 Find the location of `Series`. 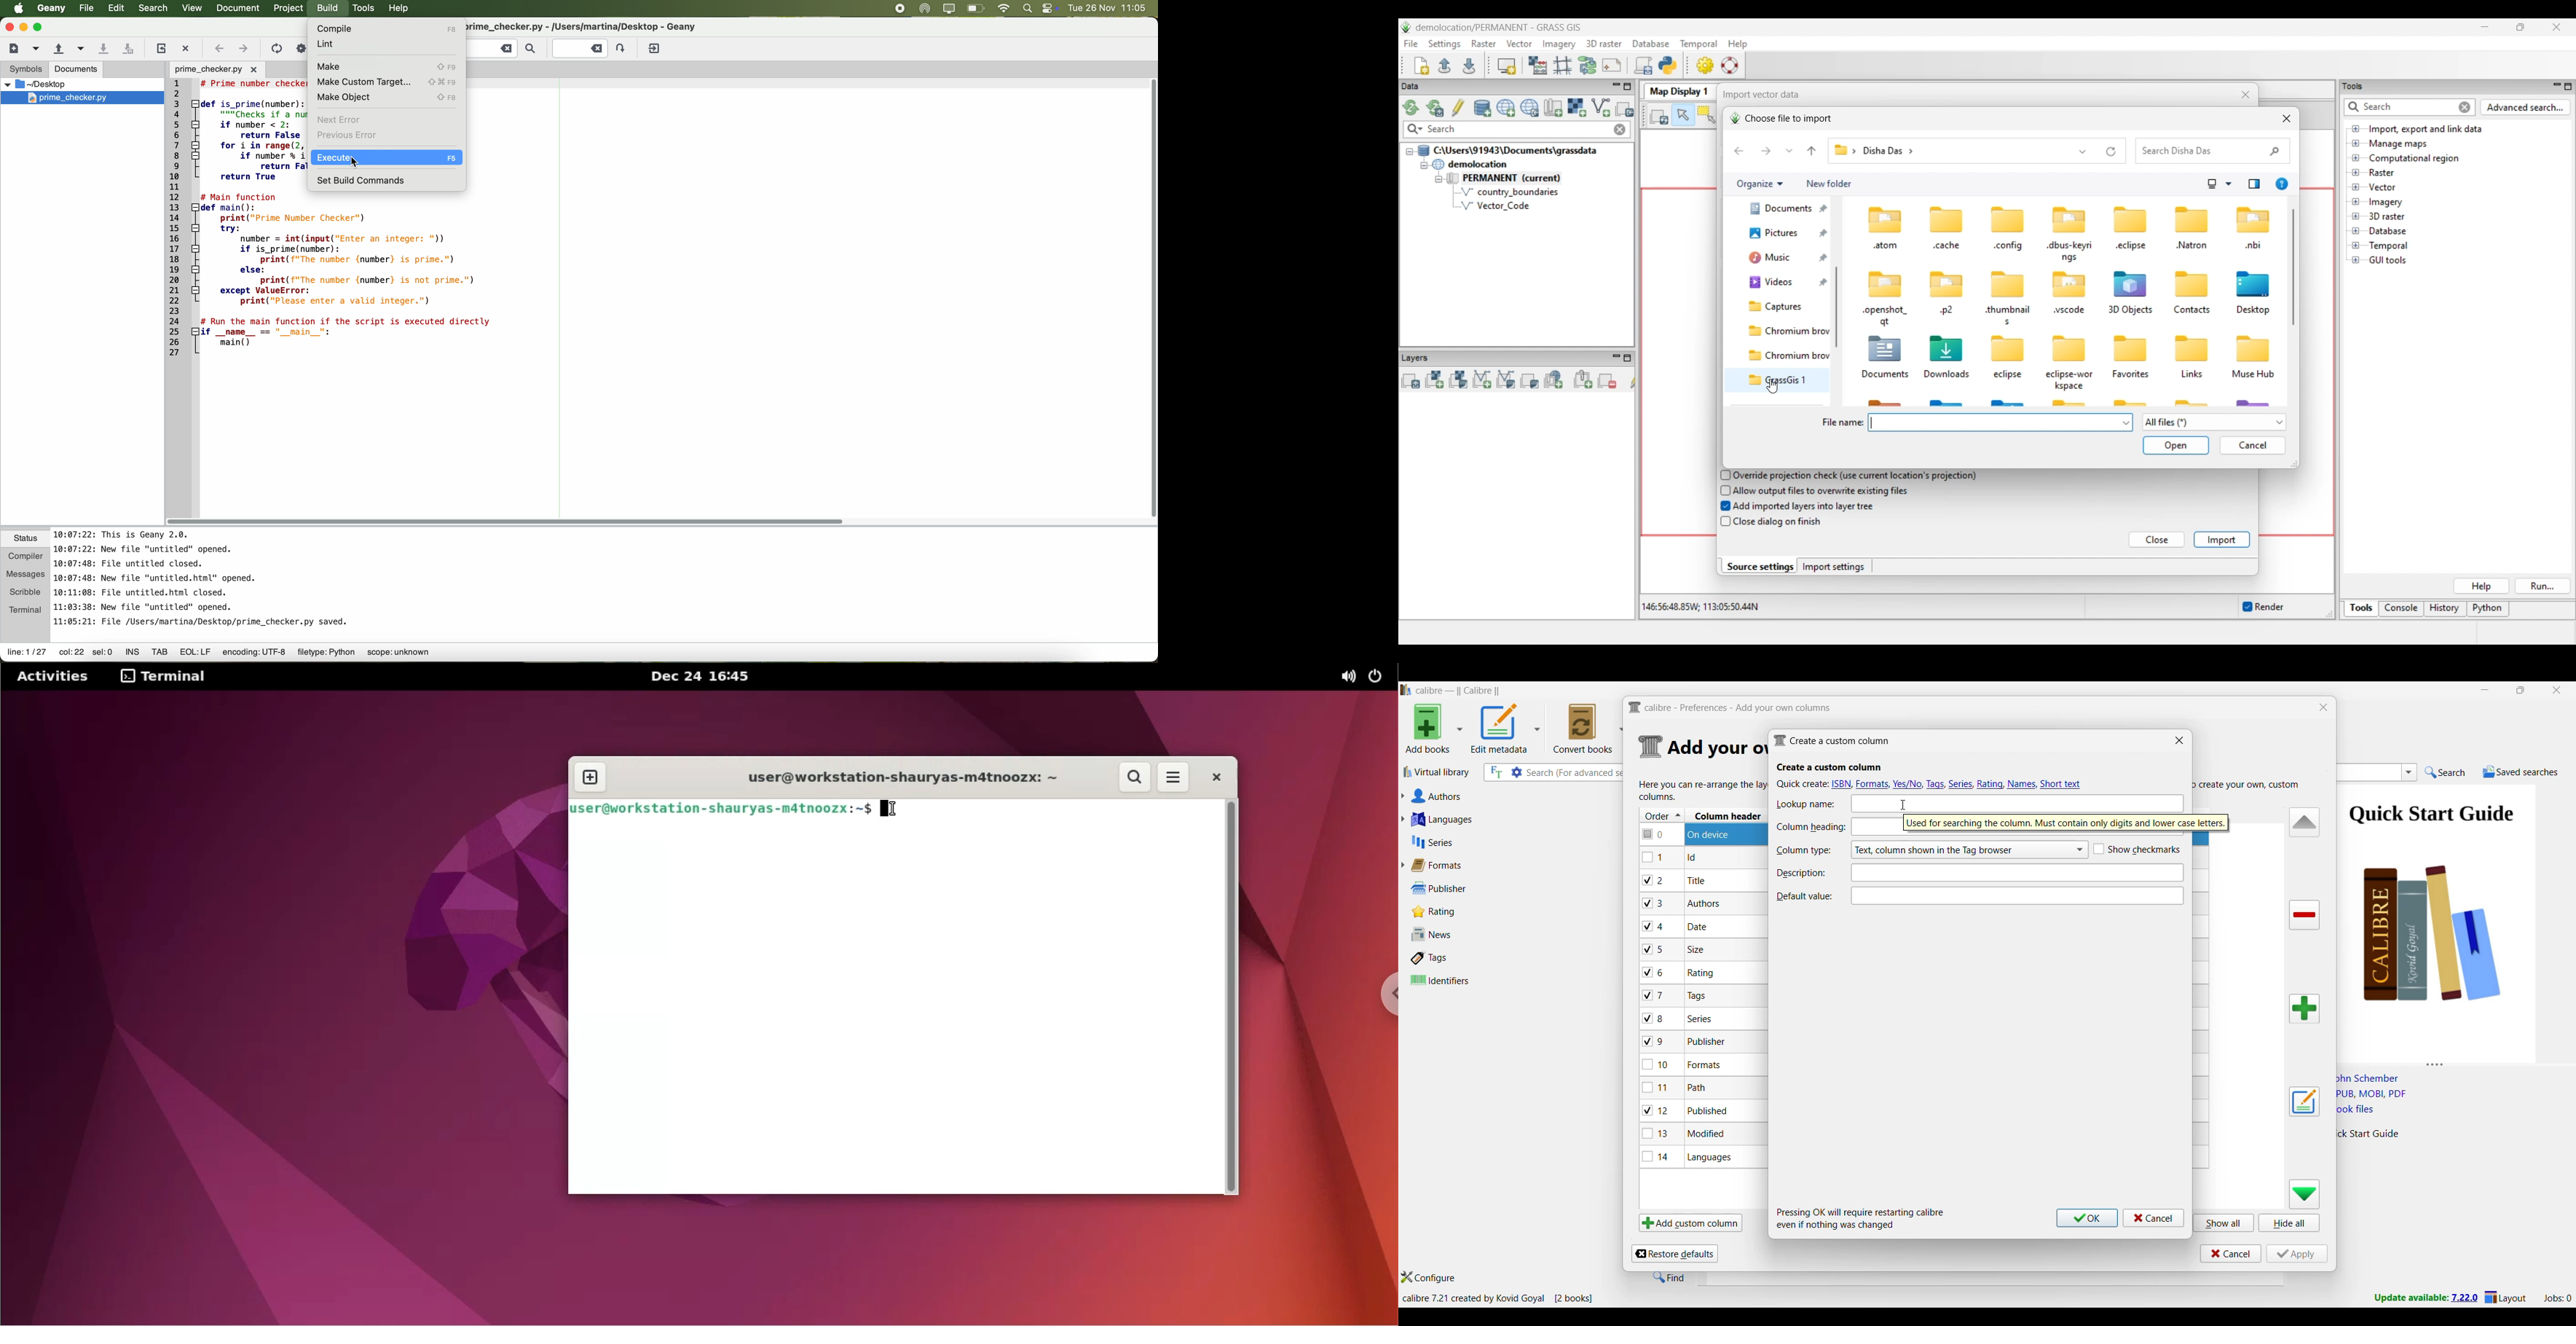

Series is located at coordinates (1490, 842).